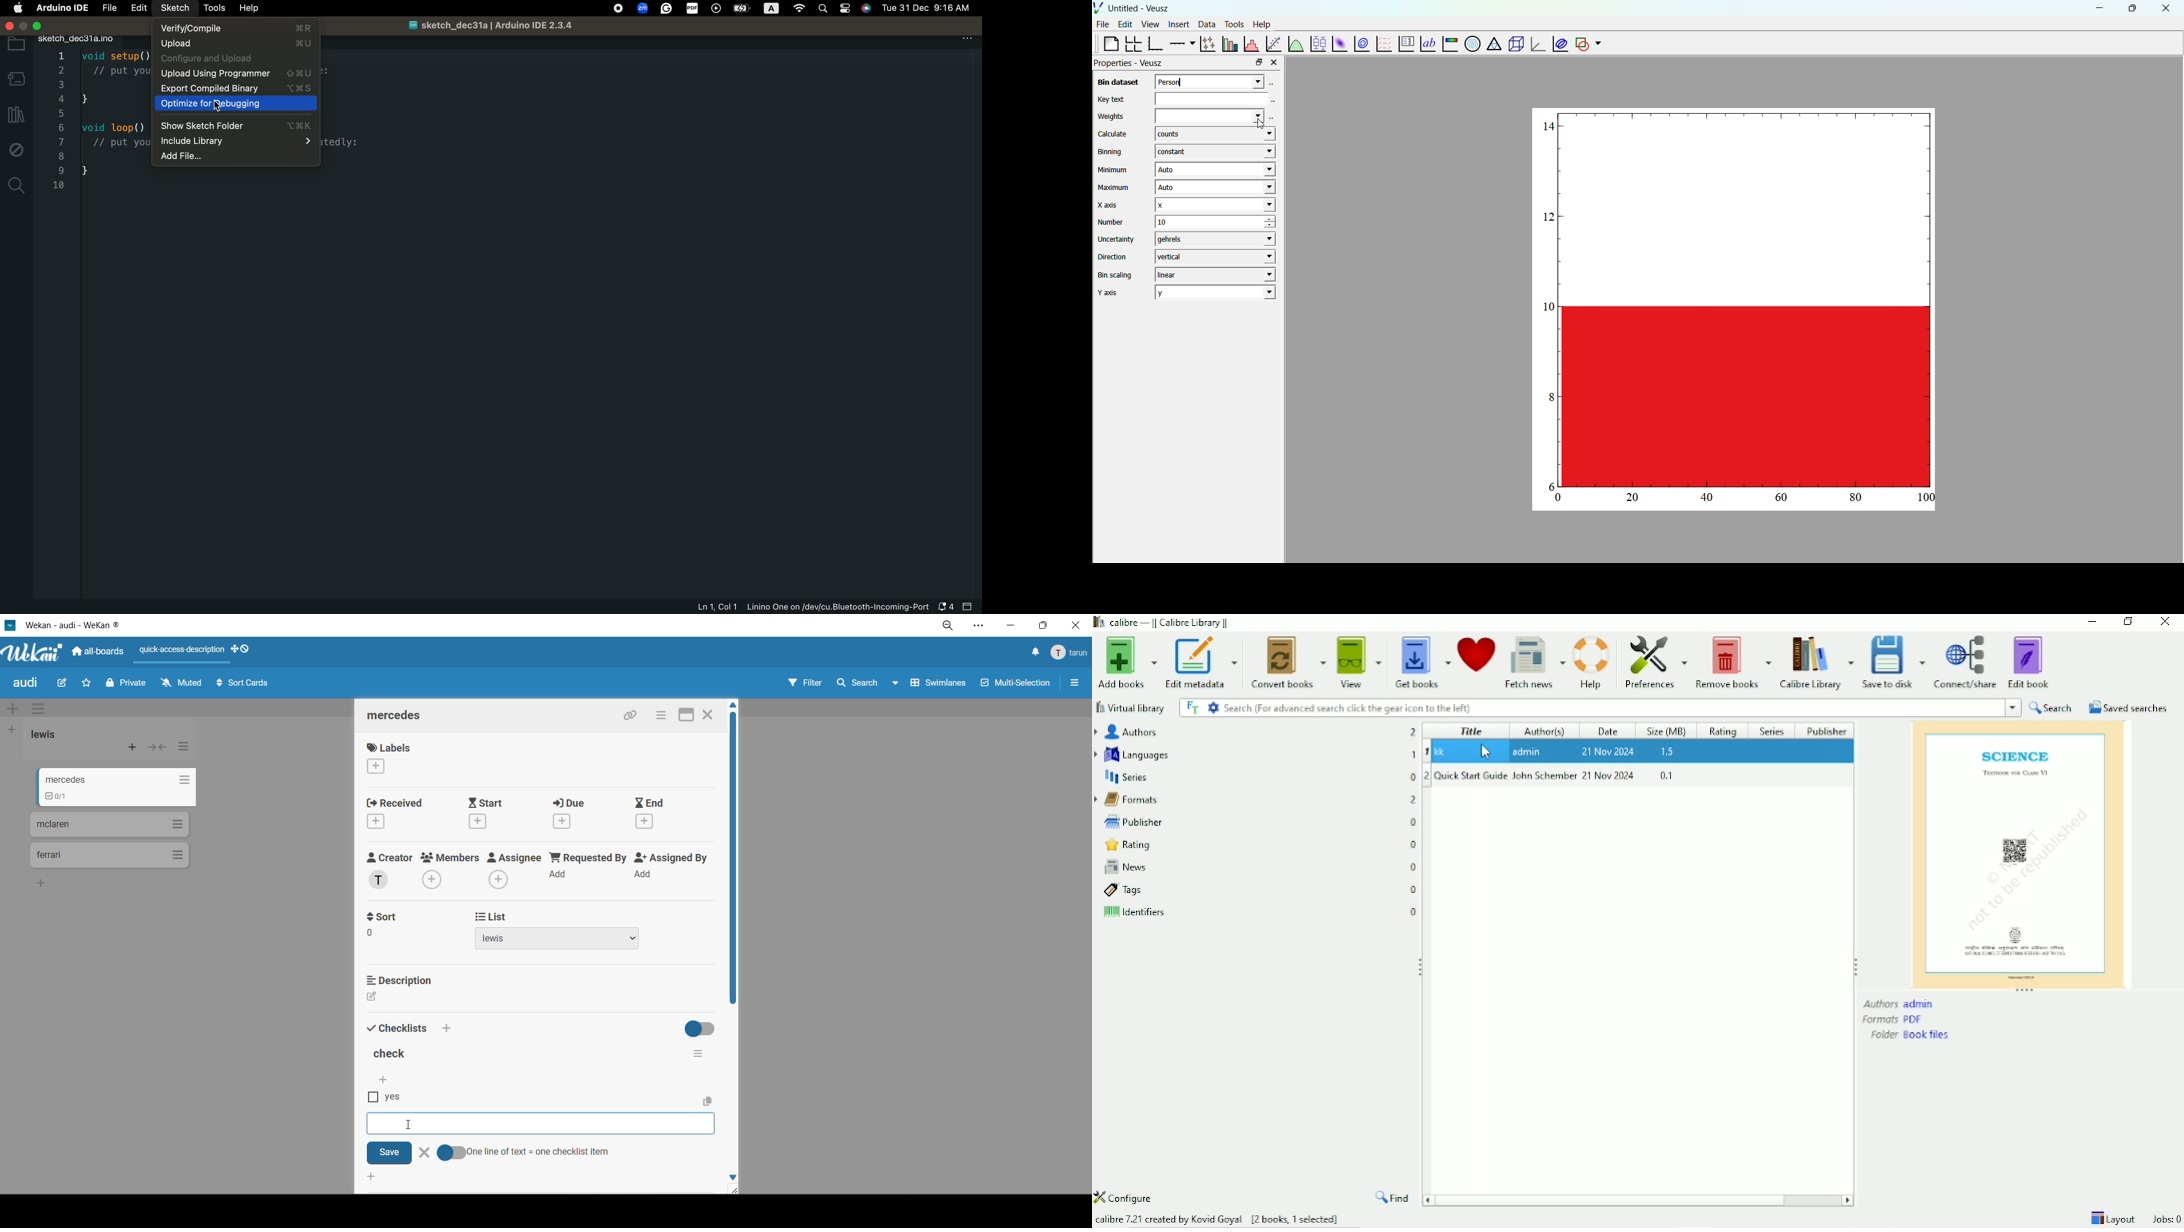  I want to click on search, so click(864, 683).